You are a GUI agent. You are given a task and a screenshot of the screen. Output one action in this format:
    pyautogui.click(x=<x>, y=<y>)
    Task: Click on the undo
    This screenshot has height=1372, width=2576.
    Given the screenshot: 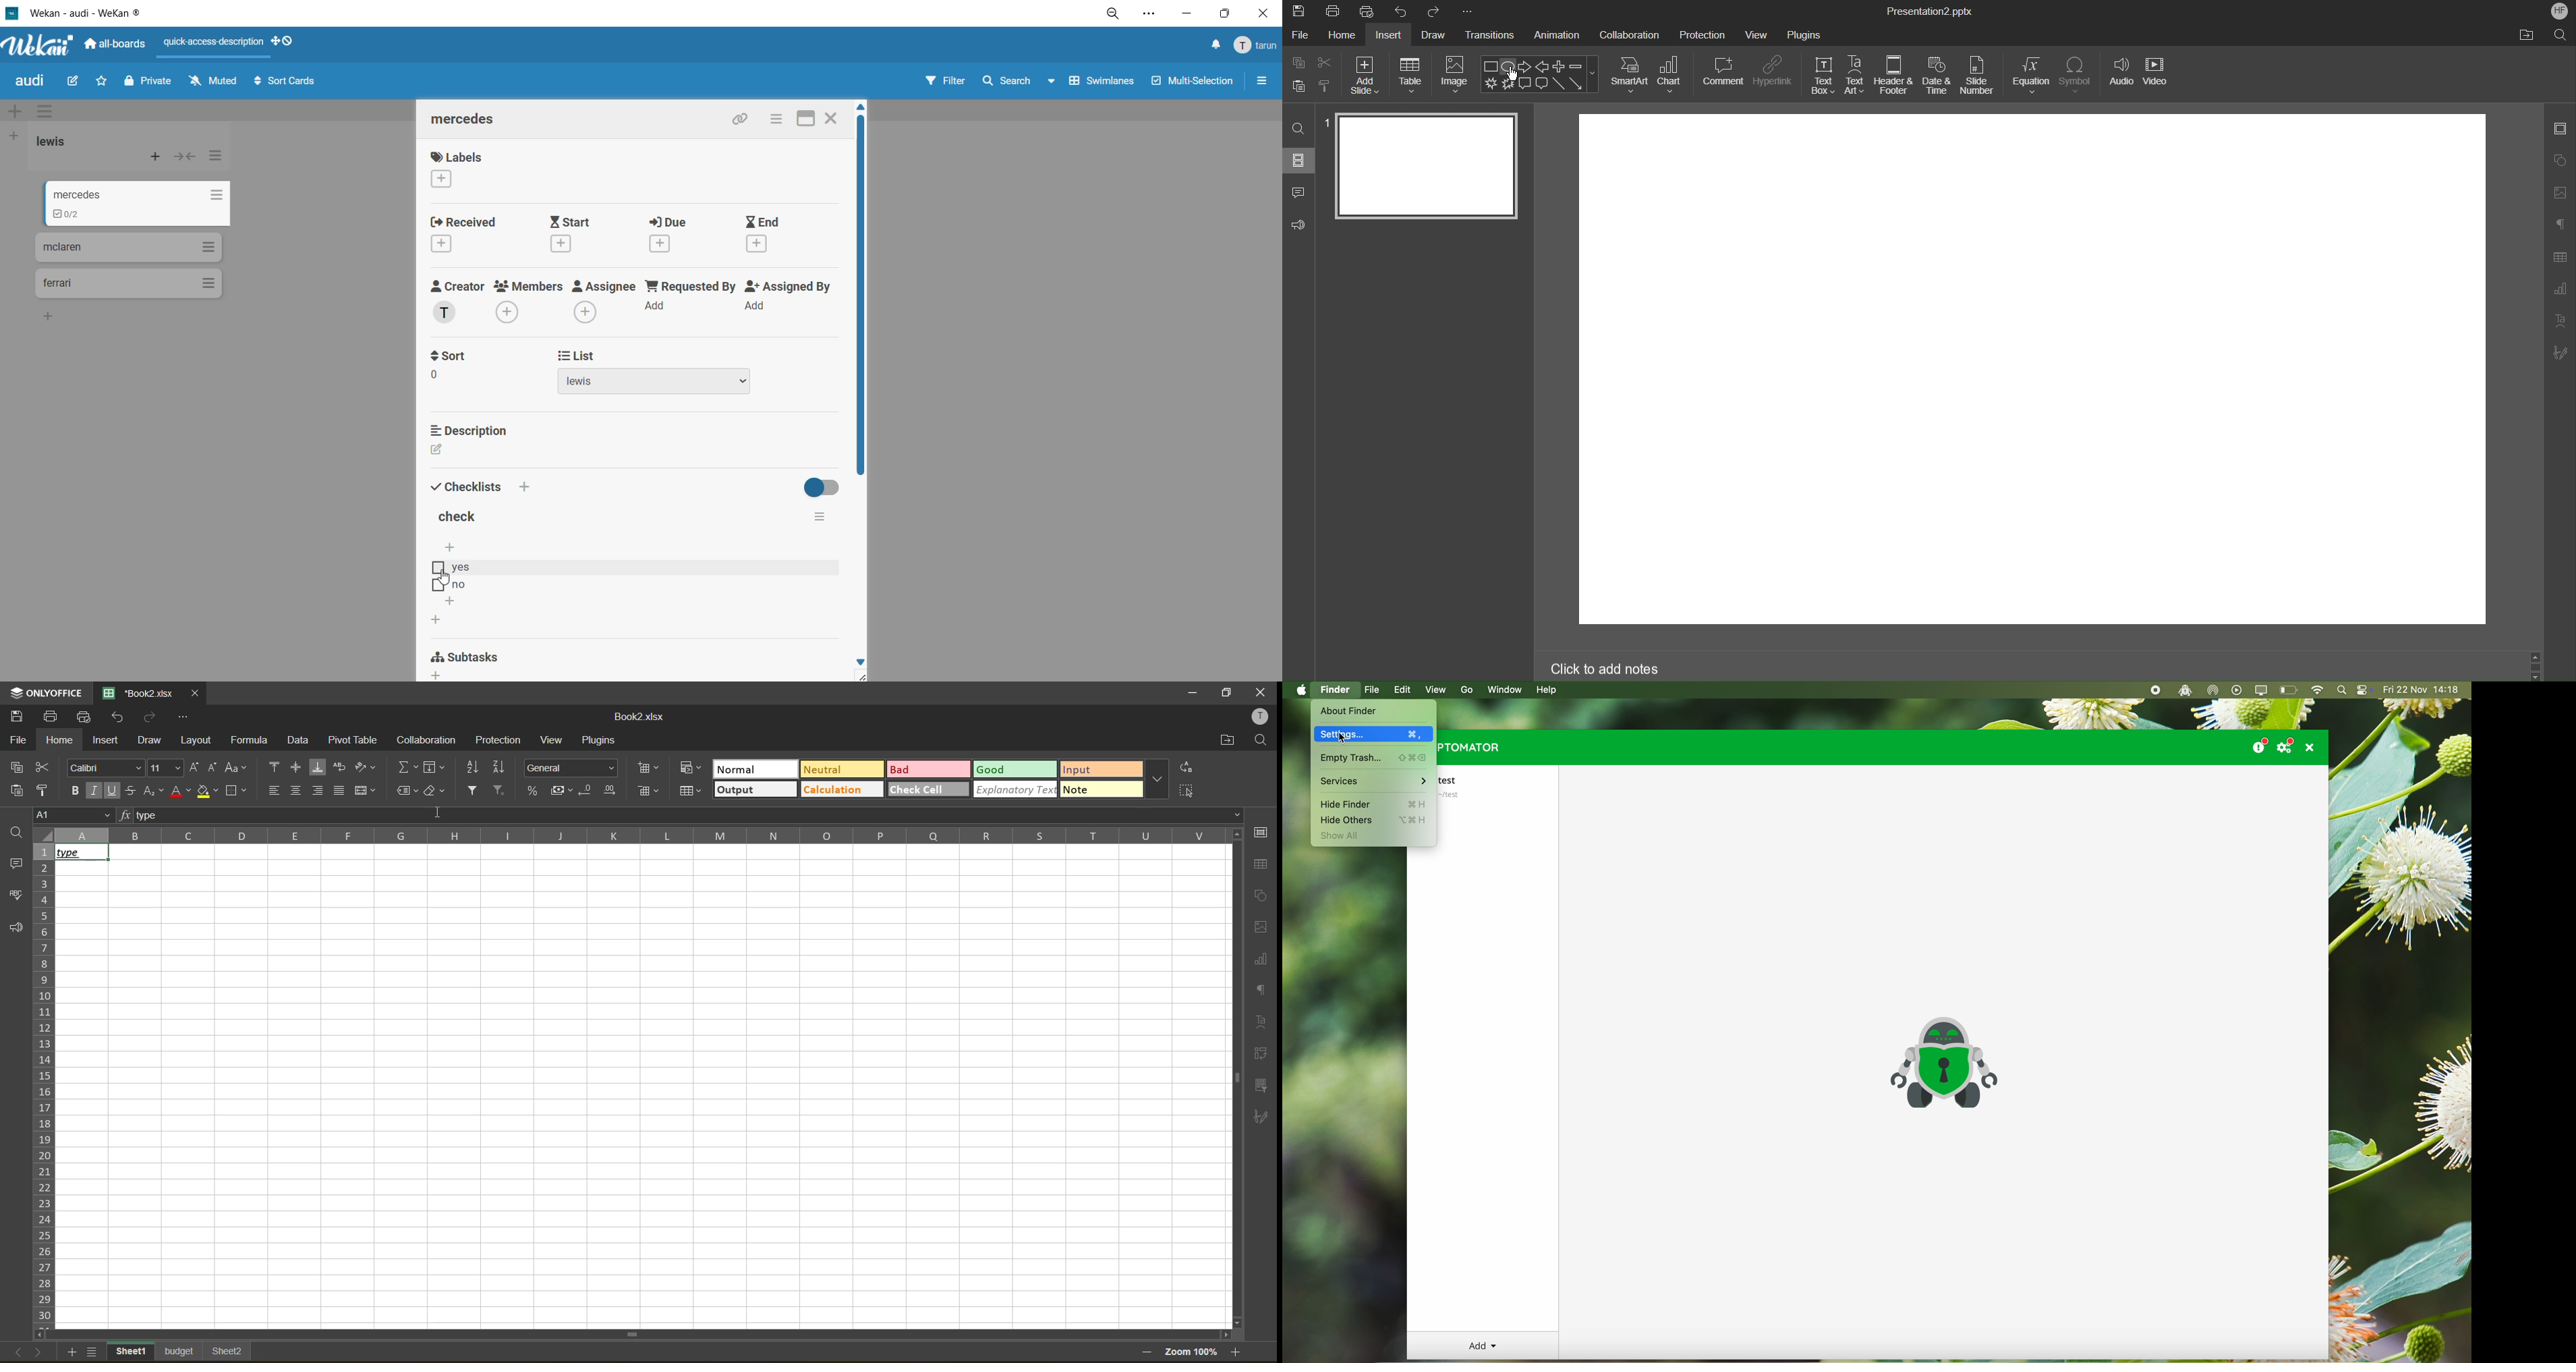 What is the action you would take?
    pyautogui.click(x=120, y=717)
    